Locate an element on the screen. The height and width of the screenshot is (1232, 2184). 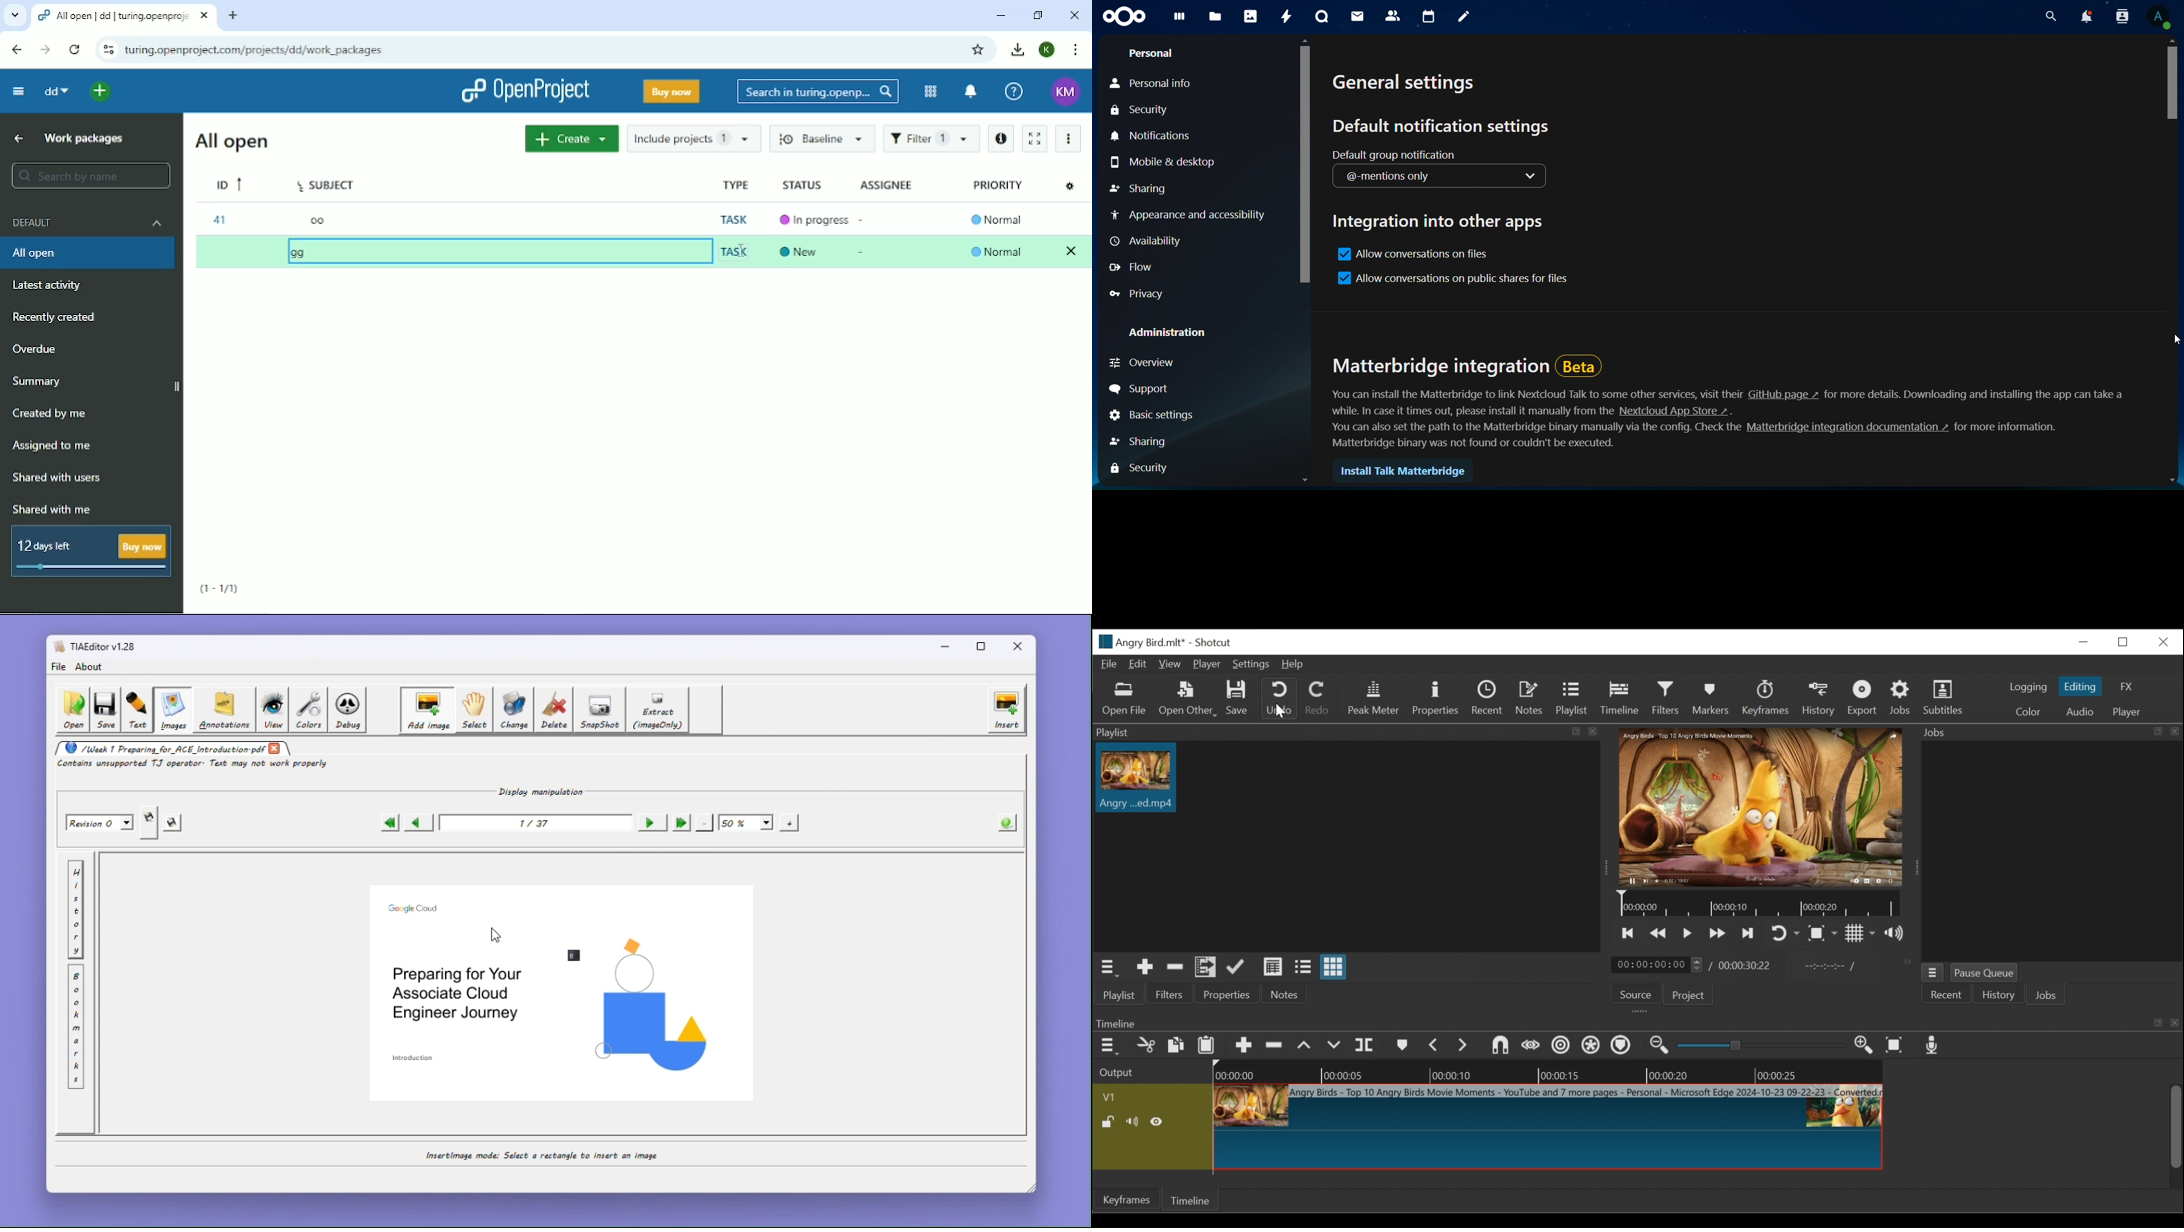
File Name is located at coordinates (1137, 641).